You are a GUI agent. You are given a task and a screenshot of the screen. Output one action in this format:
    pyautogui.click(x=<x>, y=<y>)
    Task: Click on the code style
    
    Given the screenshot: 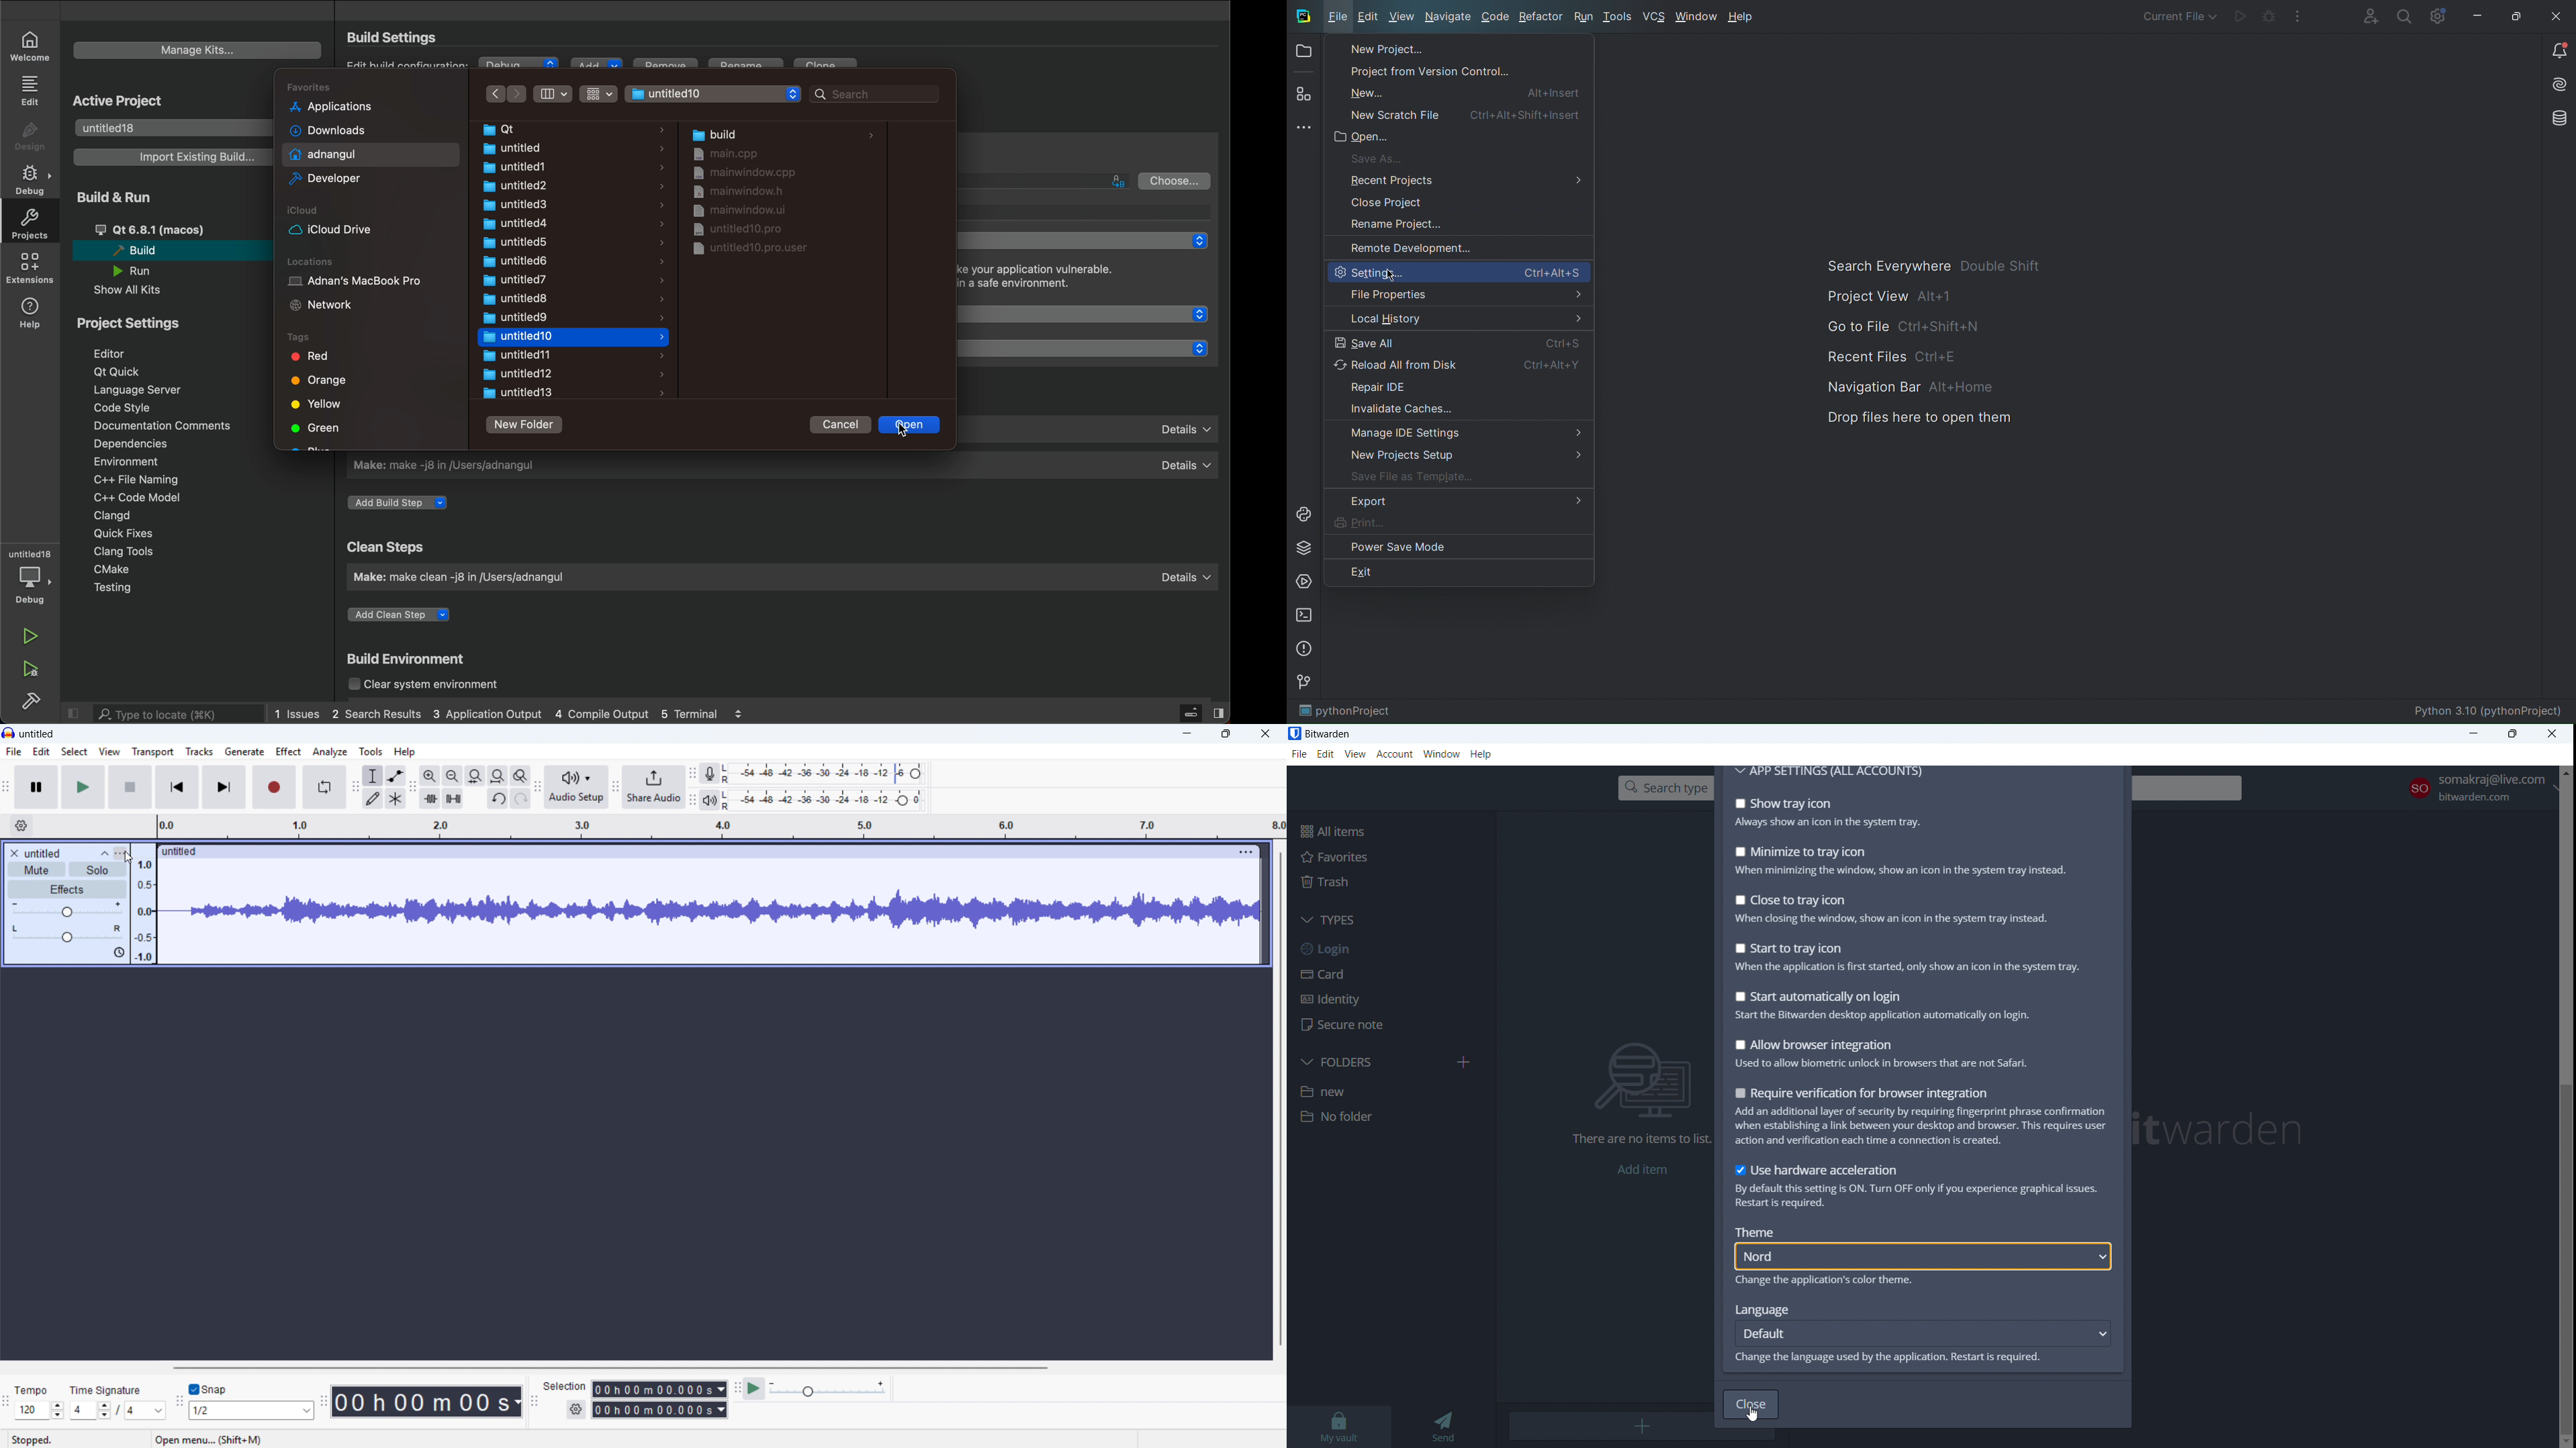 What is the action you would take?
    pyautogui.click(x=123, y=409)
    